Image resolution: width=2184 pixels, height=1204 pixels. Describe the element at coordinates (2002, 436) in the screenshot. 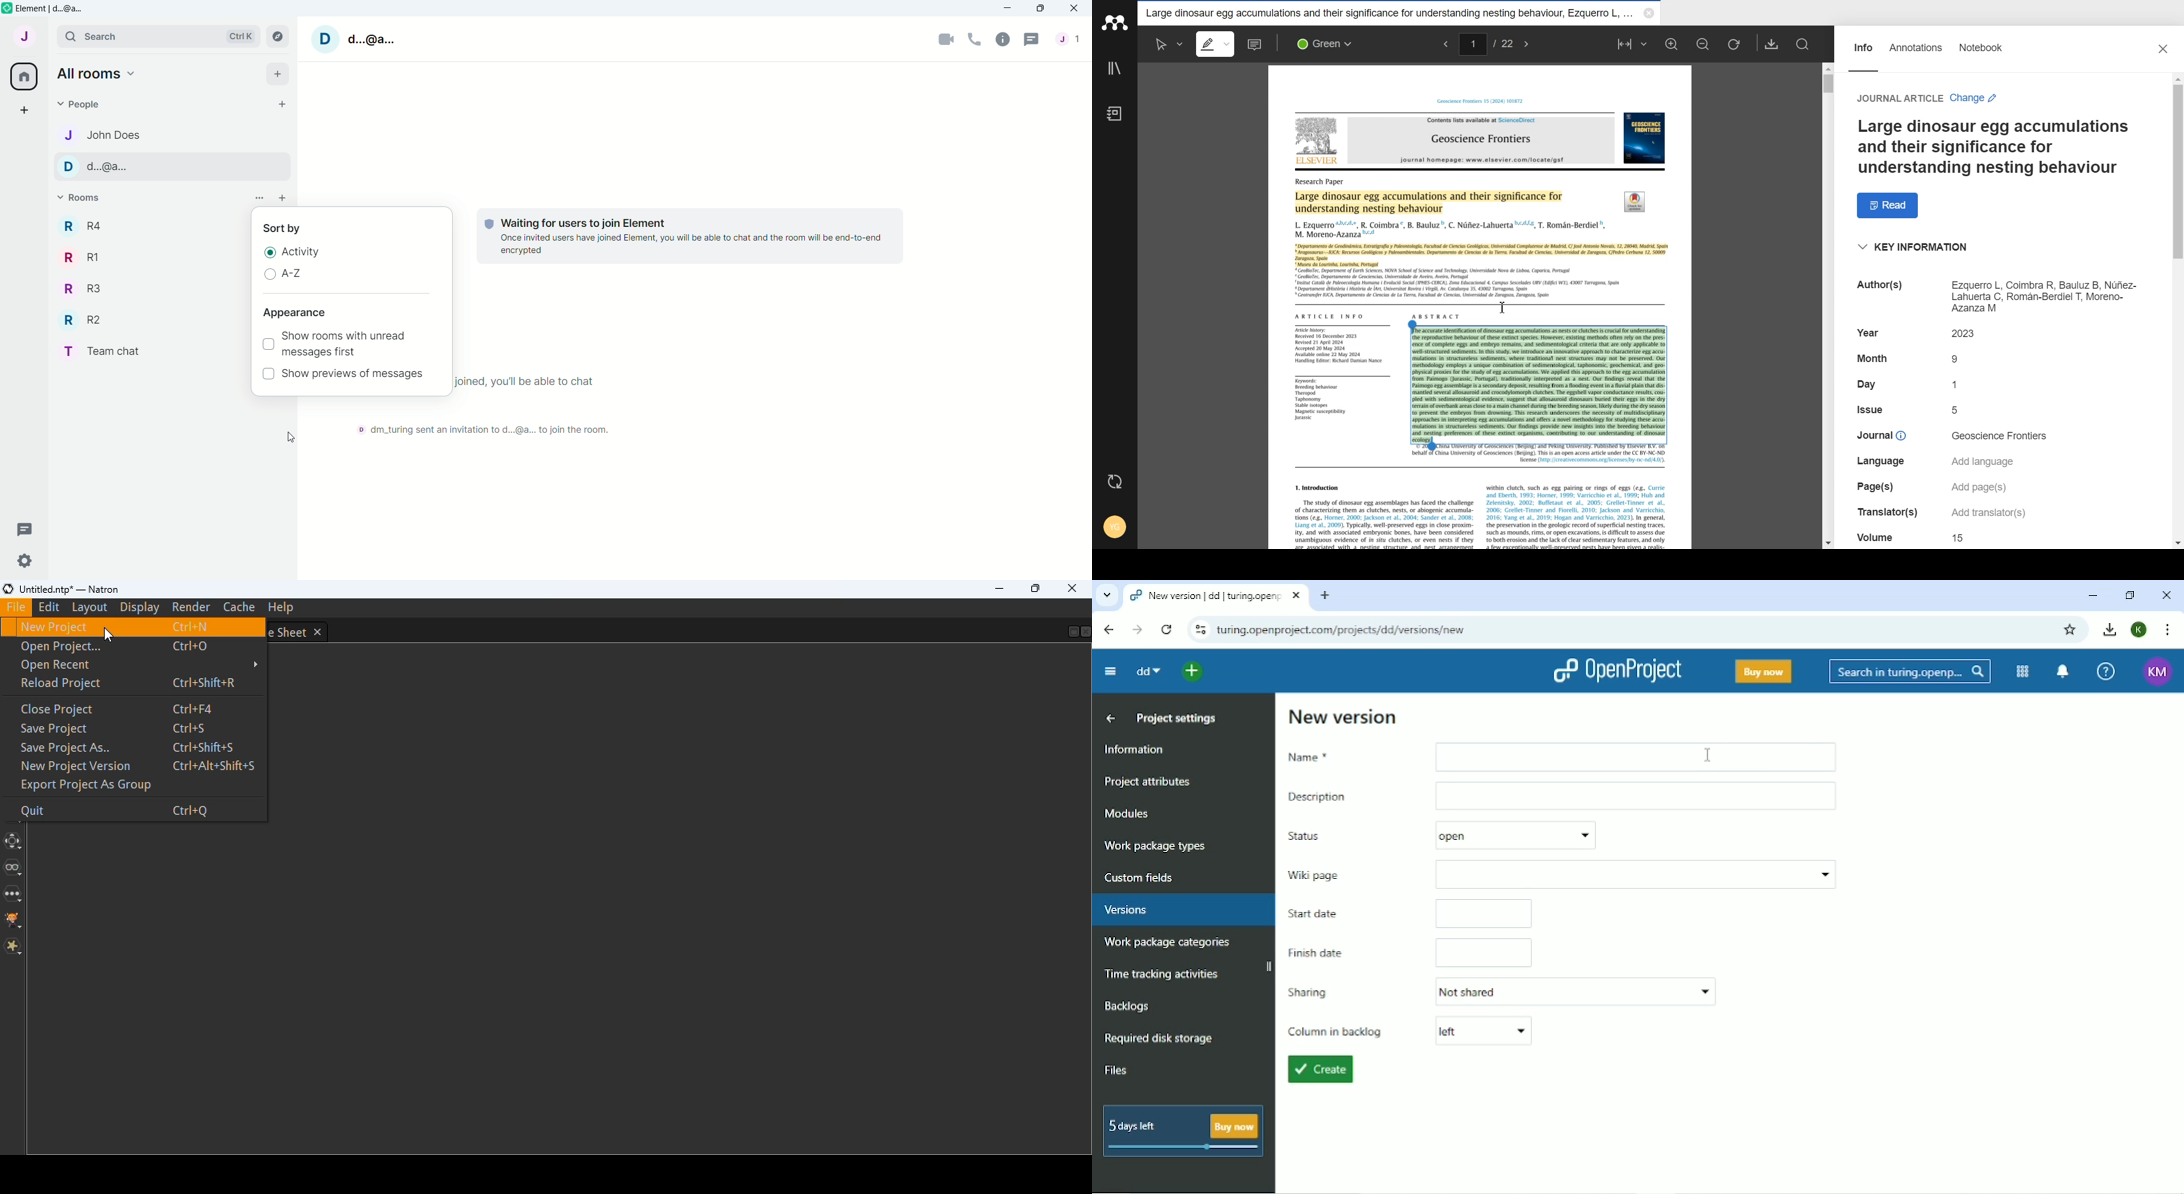

I see `text` at that location.